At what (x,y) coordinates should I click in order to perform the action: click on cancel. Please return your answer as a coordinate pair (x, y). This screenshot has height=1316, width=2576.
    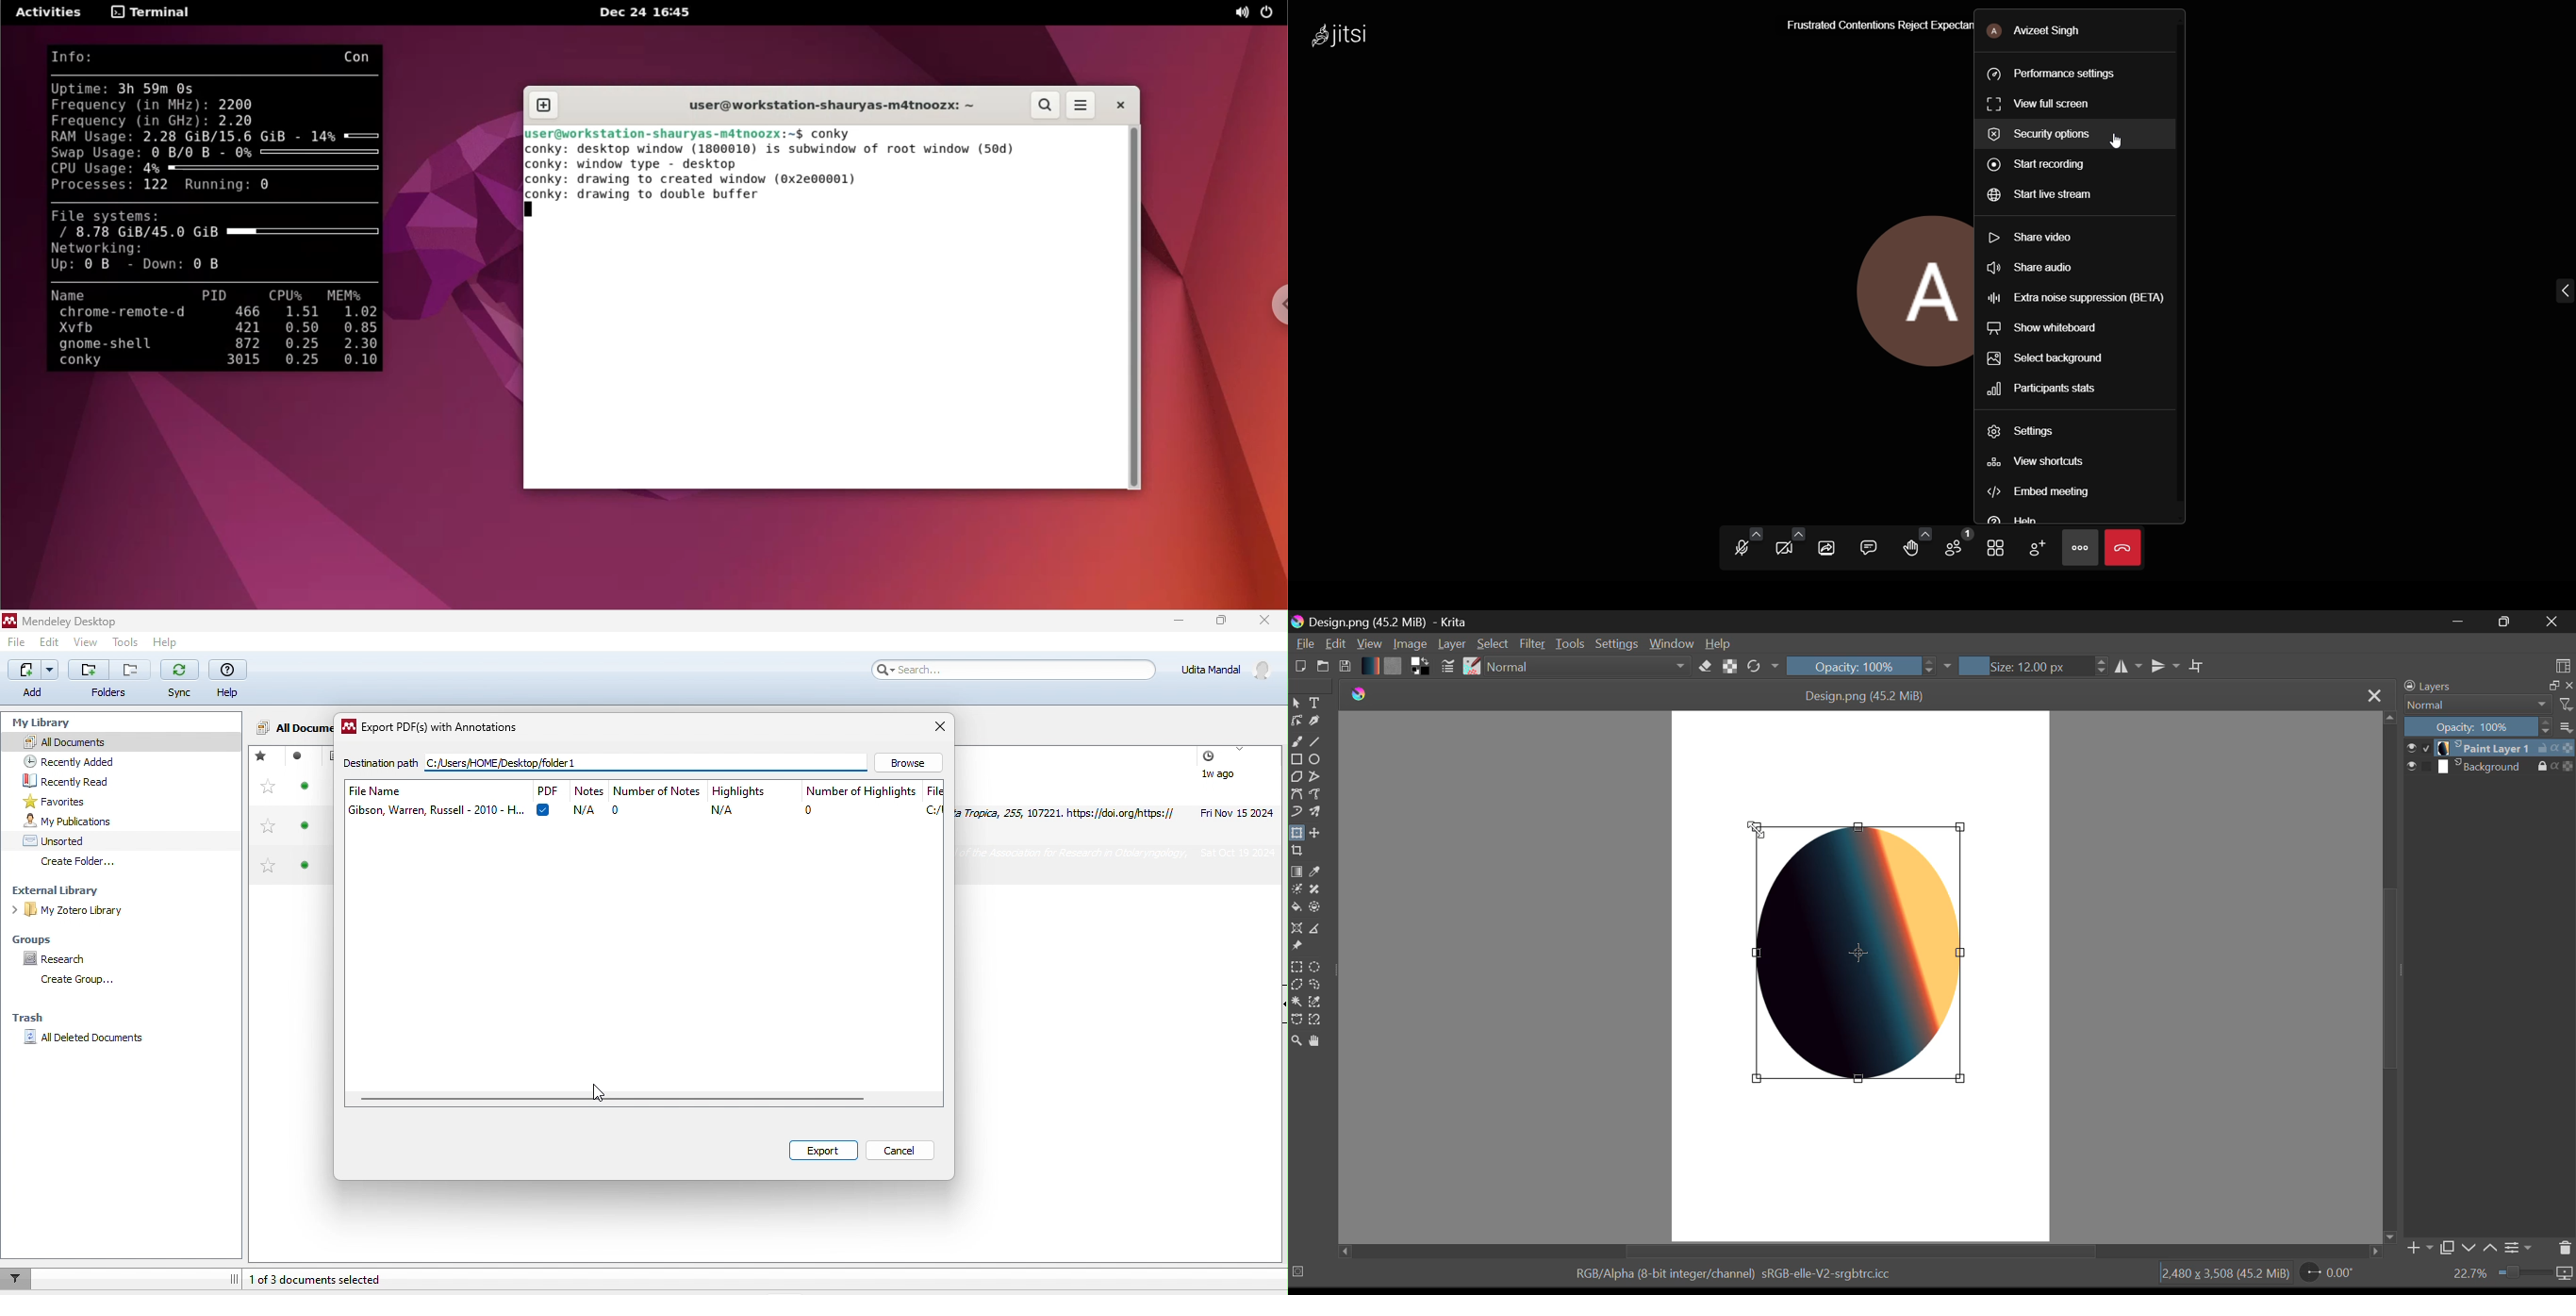
    Looking at the image, I should click on (900, 1150).